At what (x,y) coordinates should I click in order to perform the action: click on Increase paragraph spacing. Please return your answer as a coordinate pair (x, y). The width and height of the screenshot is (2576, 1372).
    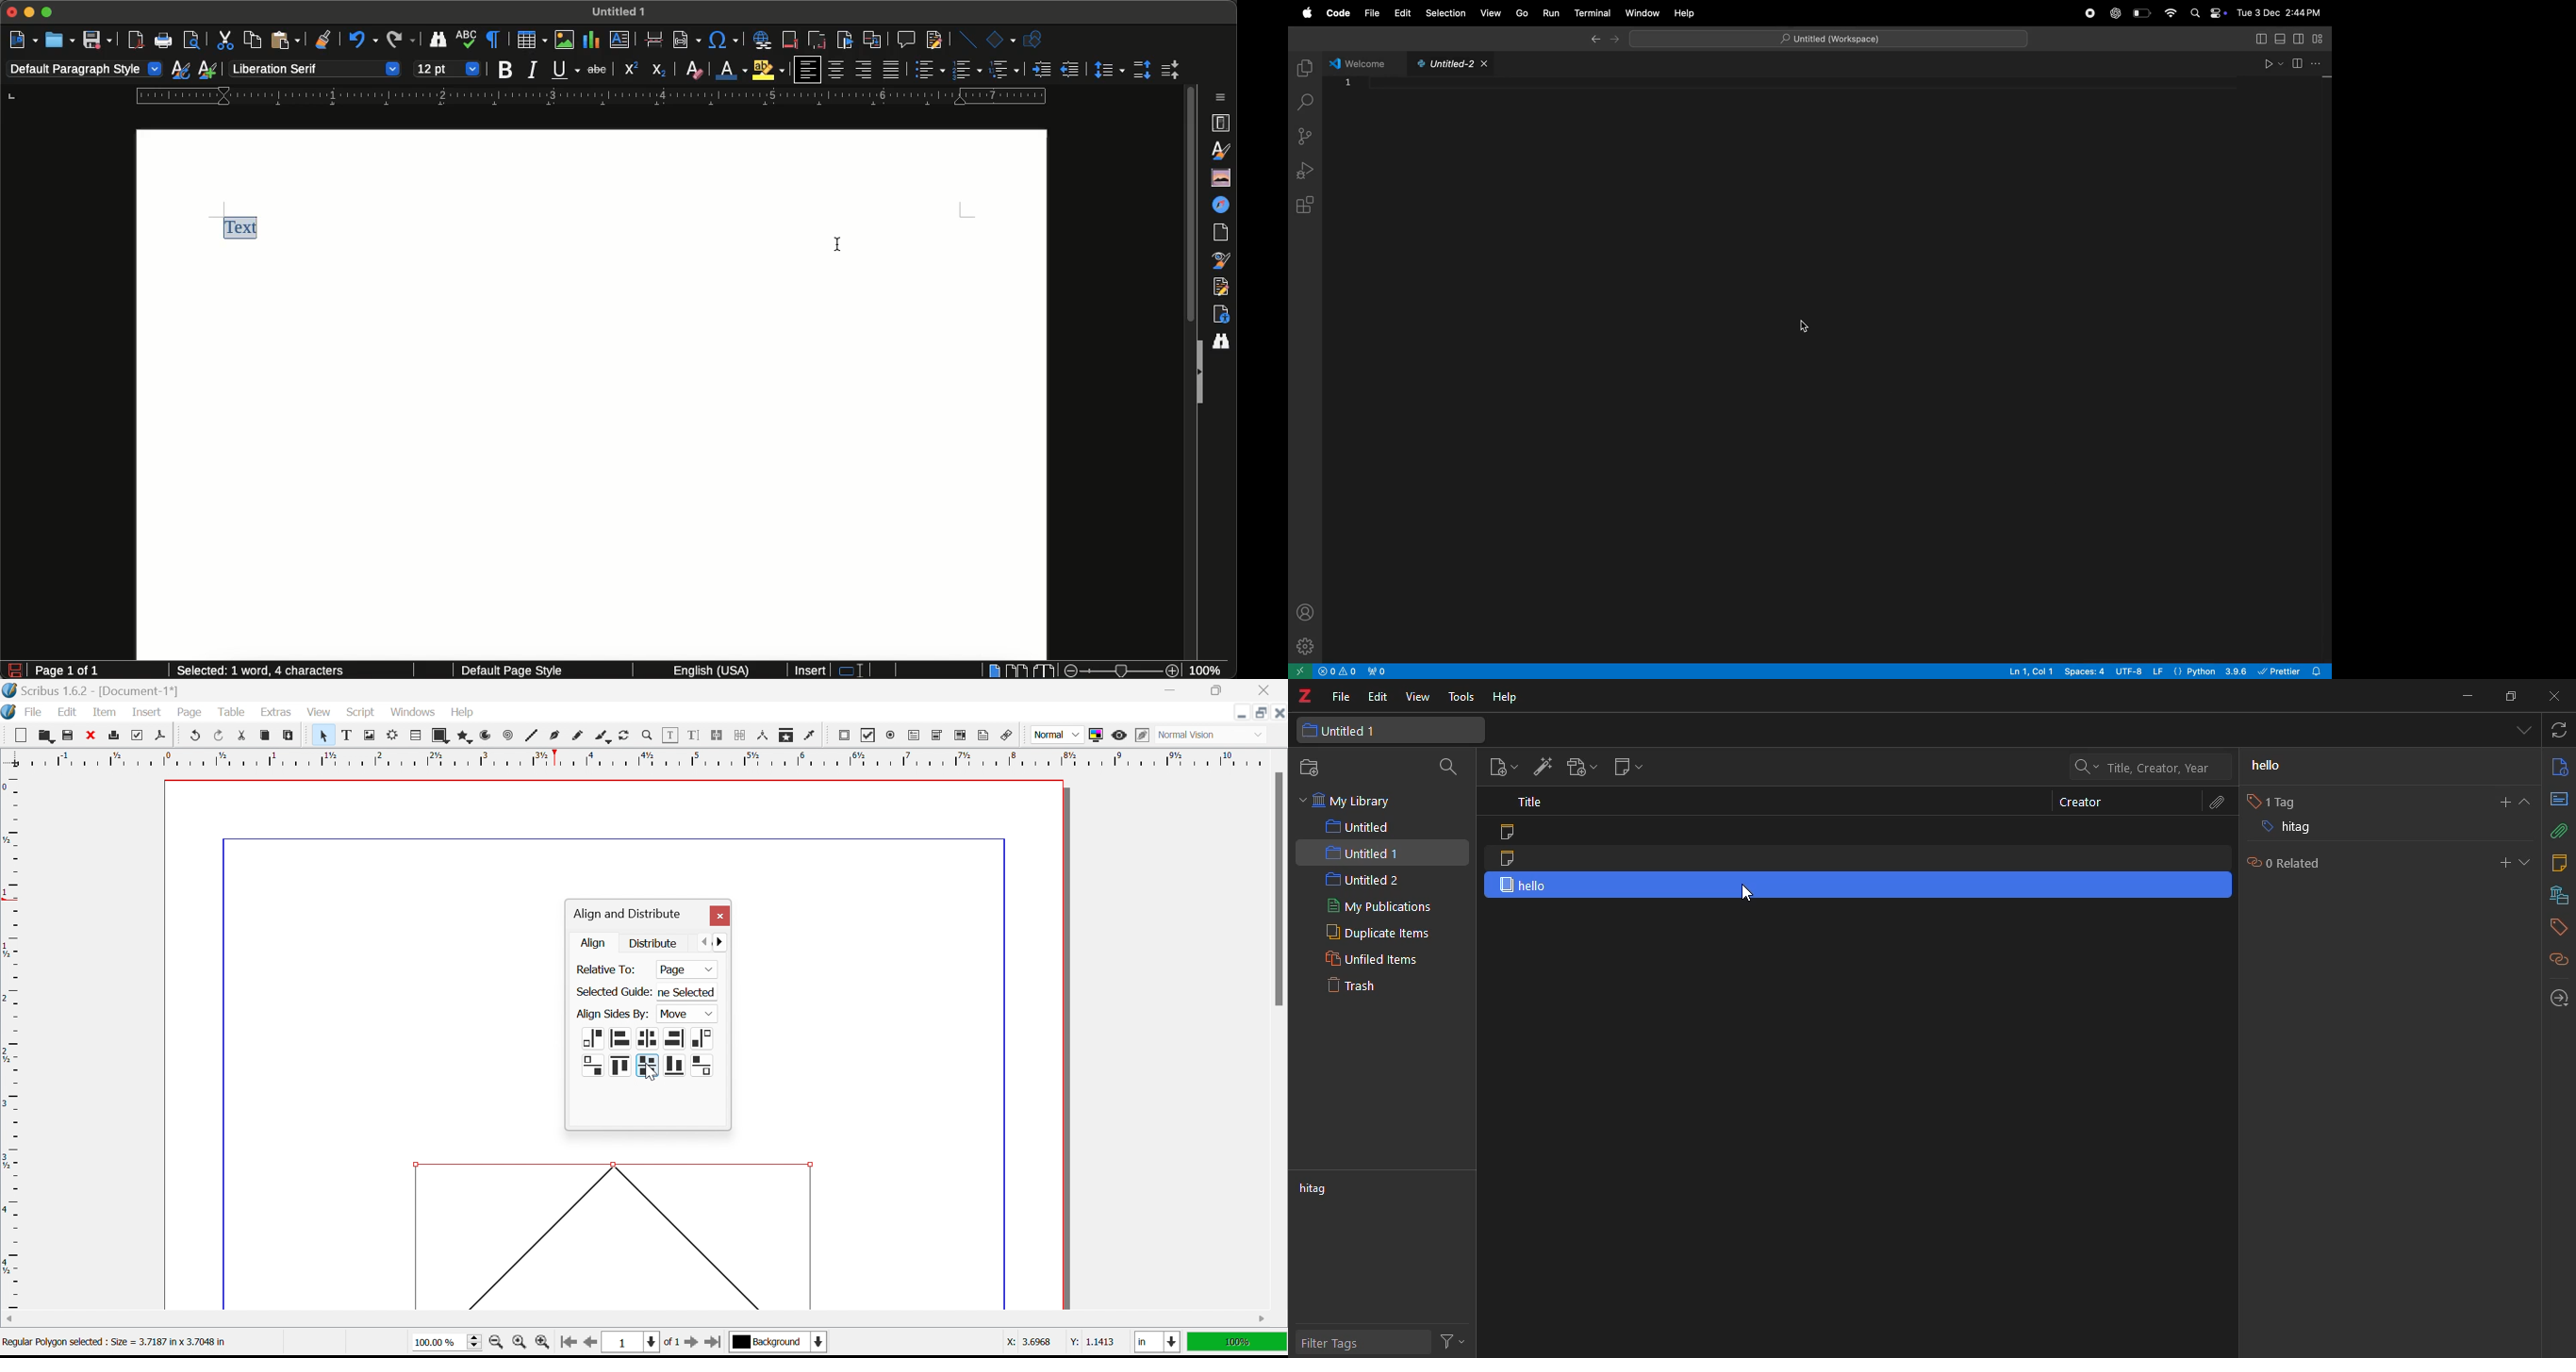
    Looking at the image, I should click on (1142, 69).